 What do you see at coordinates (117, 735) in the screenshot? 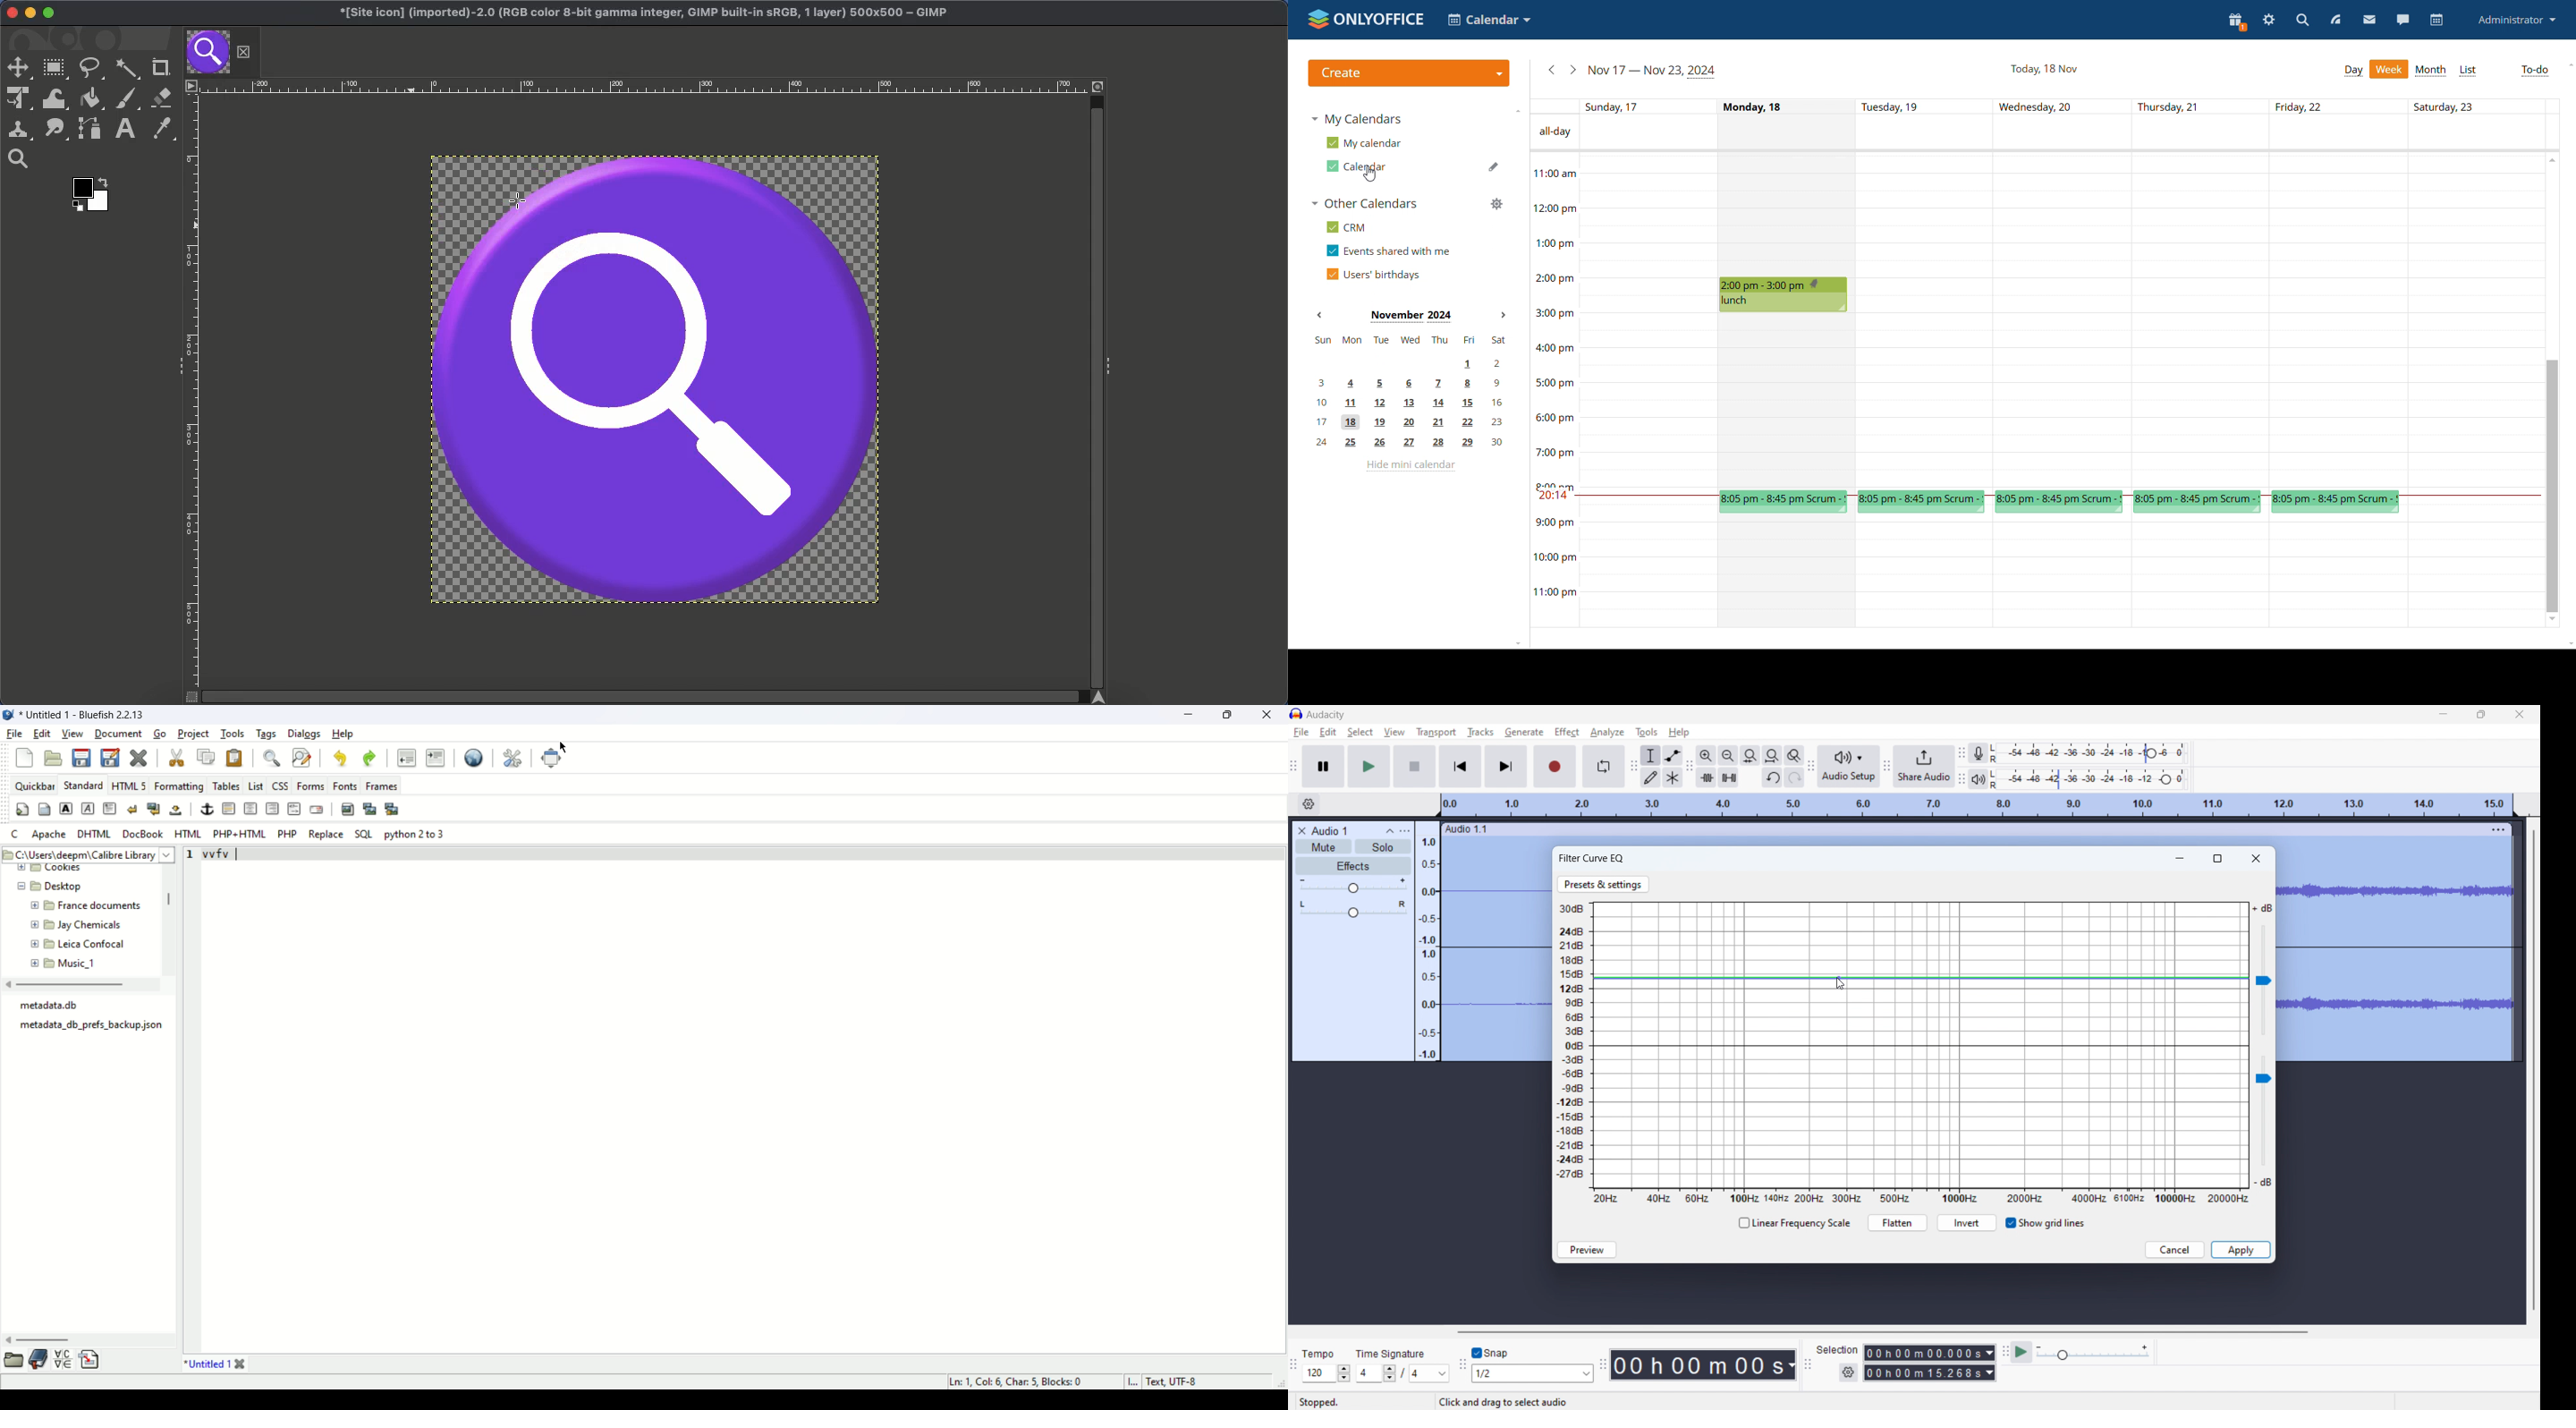
I see `document` at bounding box center [117, 735].